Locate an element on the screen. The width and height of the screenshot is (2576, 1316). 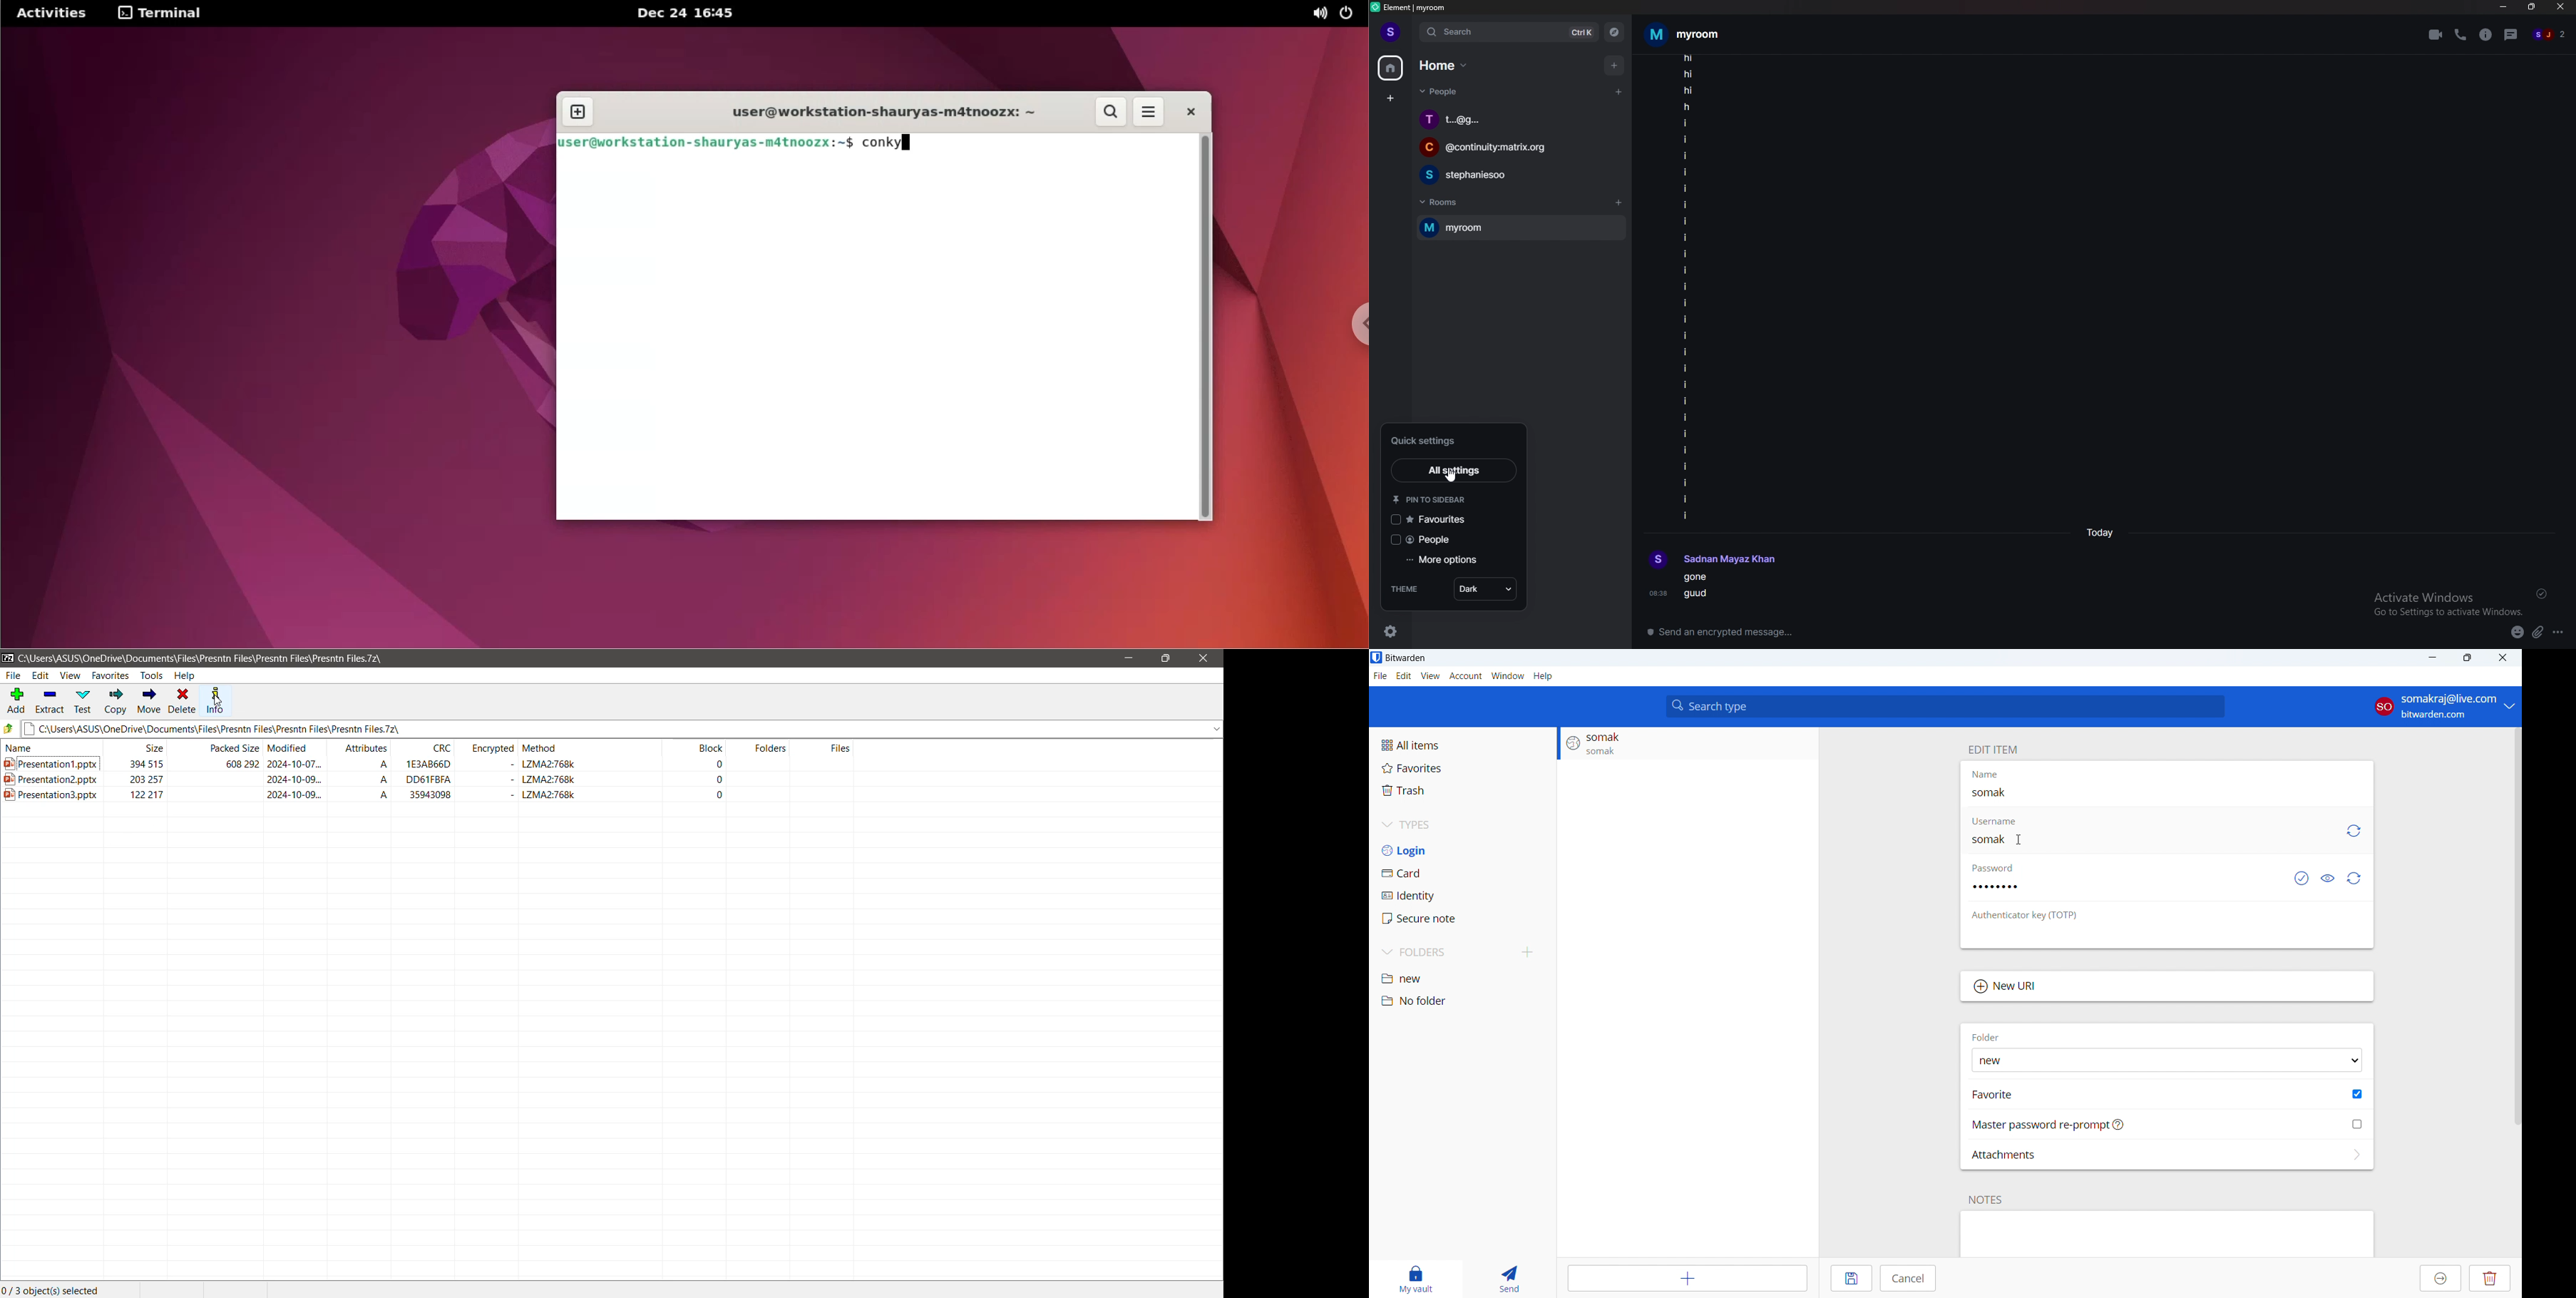
prescniauon 1.ppix is located at coordinates (55, 766).